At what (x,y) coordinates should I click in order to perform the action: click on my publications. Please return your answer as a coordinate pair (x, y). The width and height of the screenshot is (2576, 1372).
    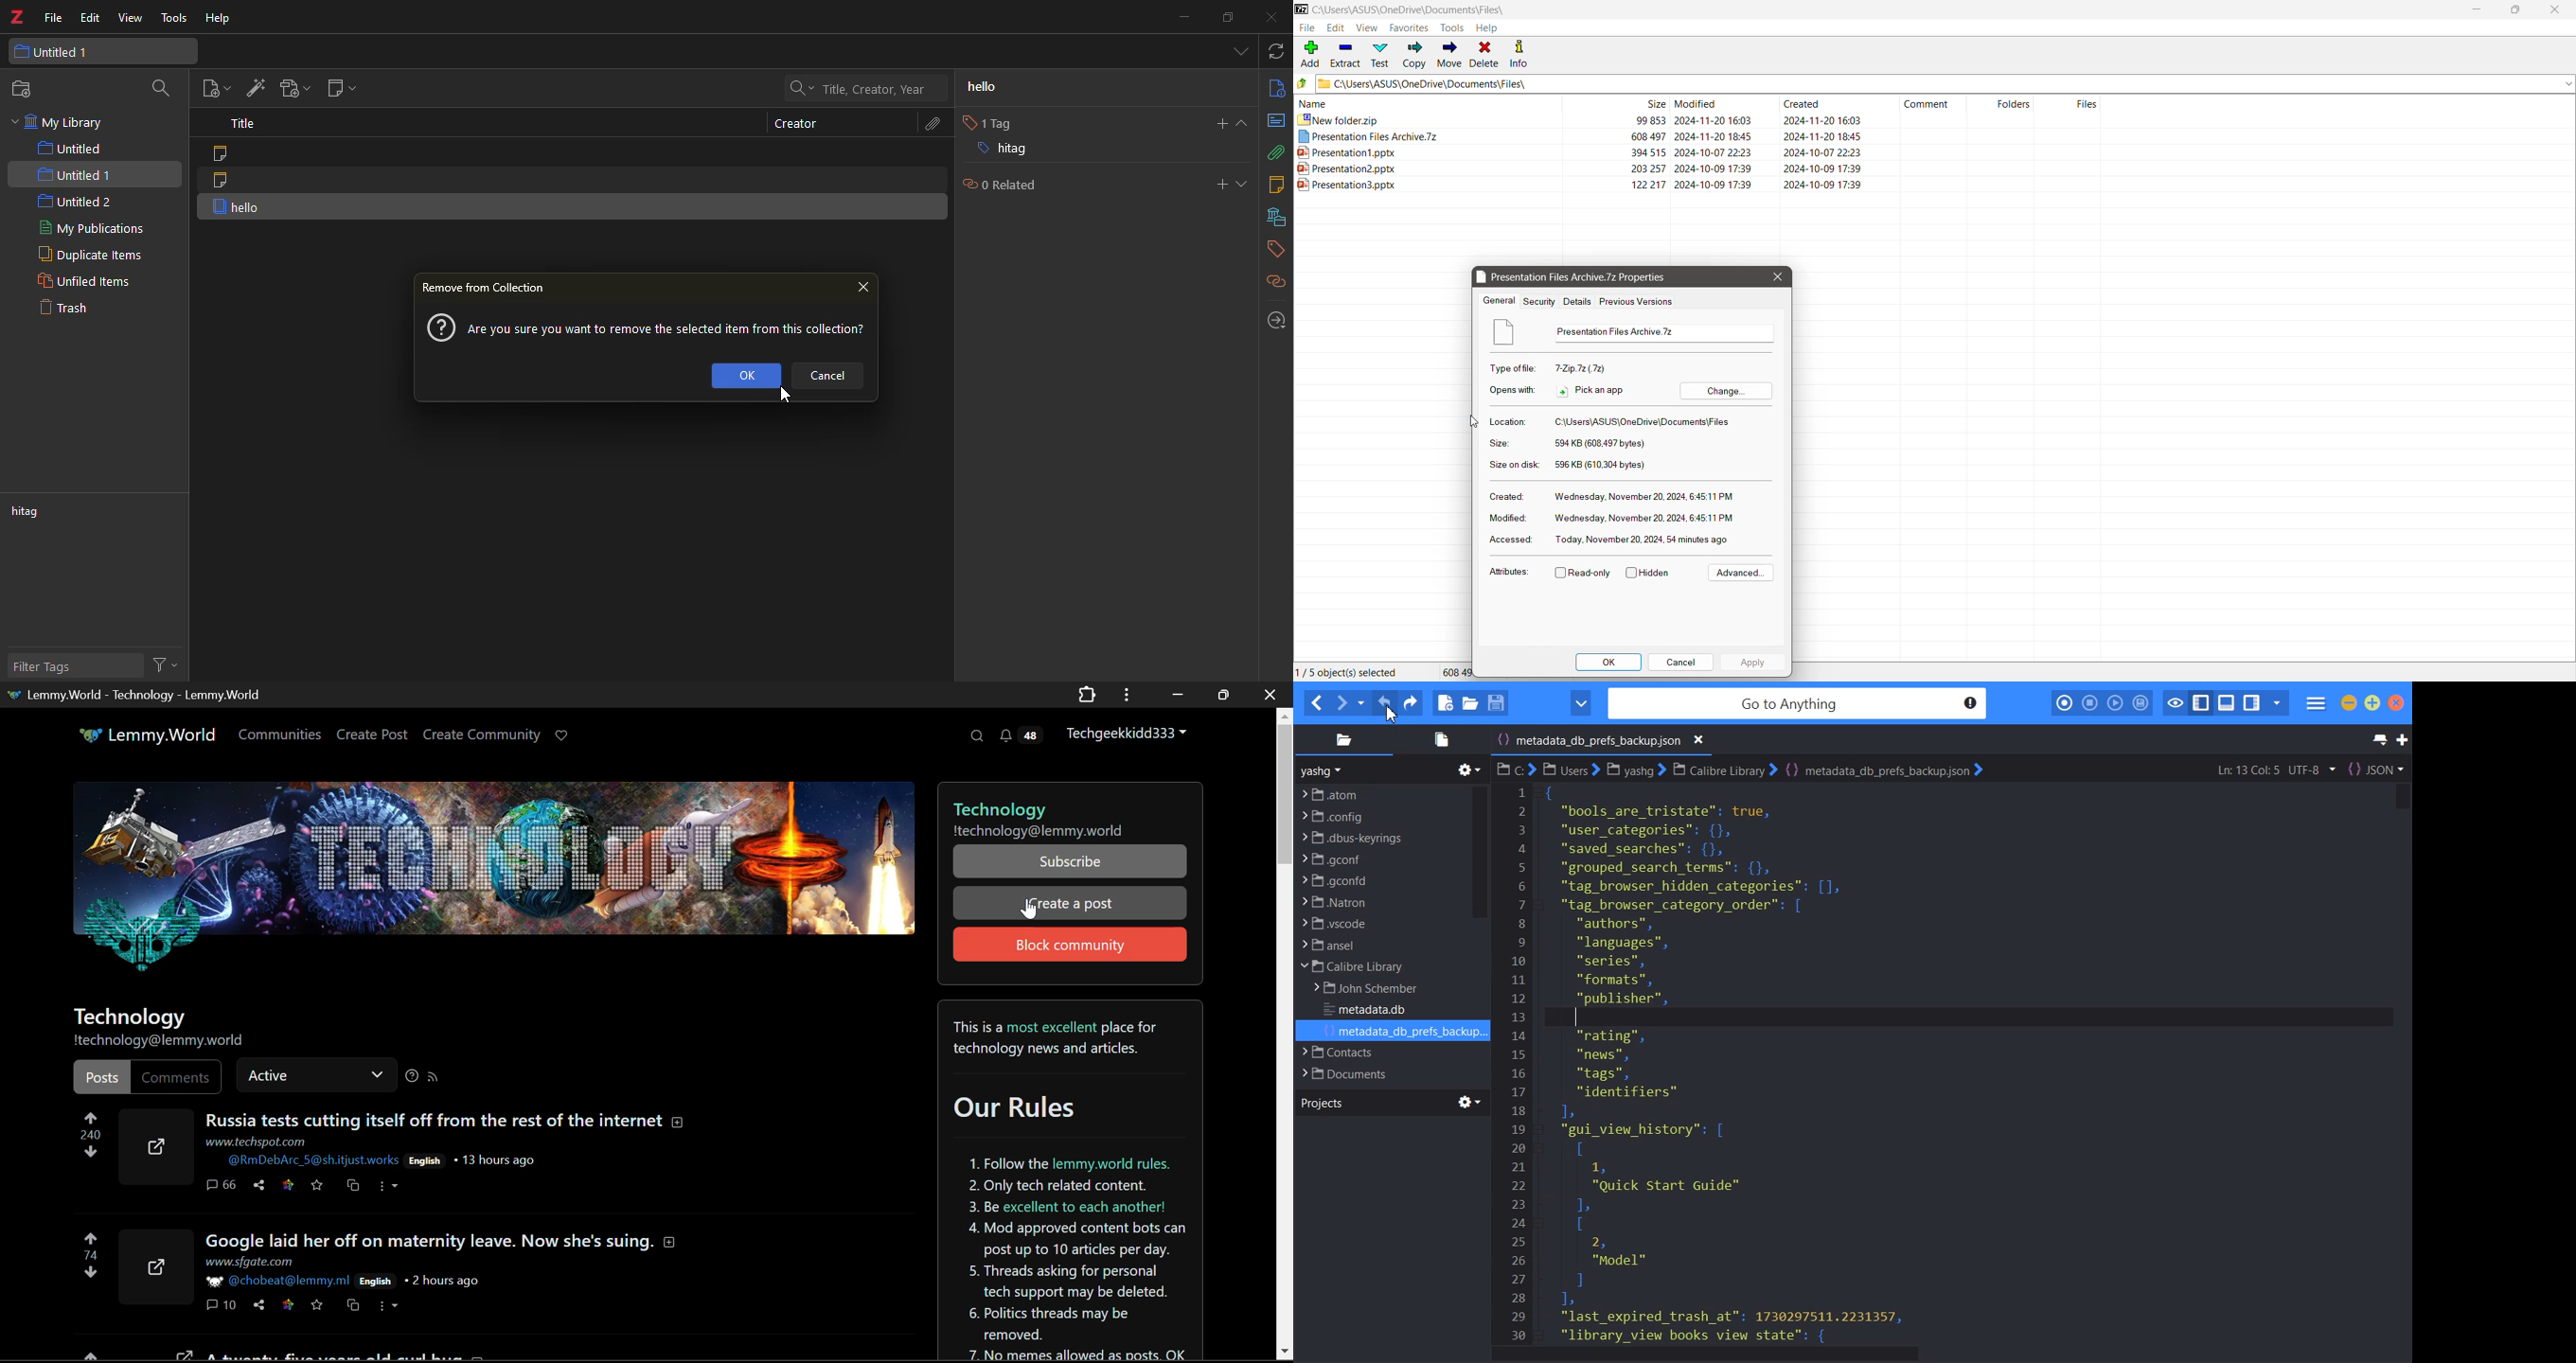
    Looking at the image, I should click on (94, 230).